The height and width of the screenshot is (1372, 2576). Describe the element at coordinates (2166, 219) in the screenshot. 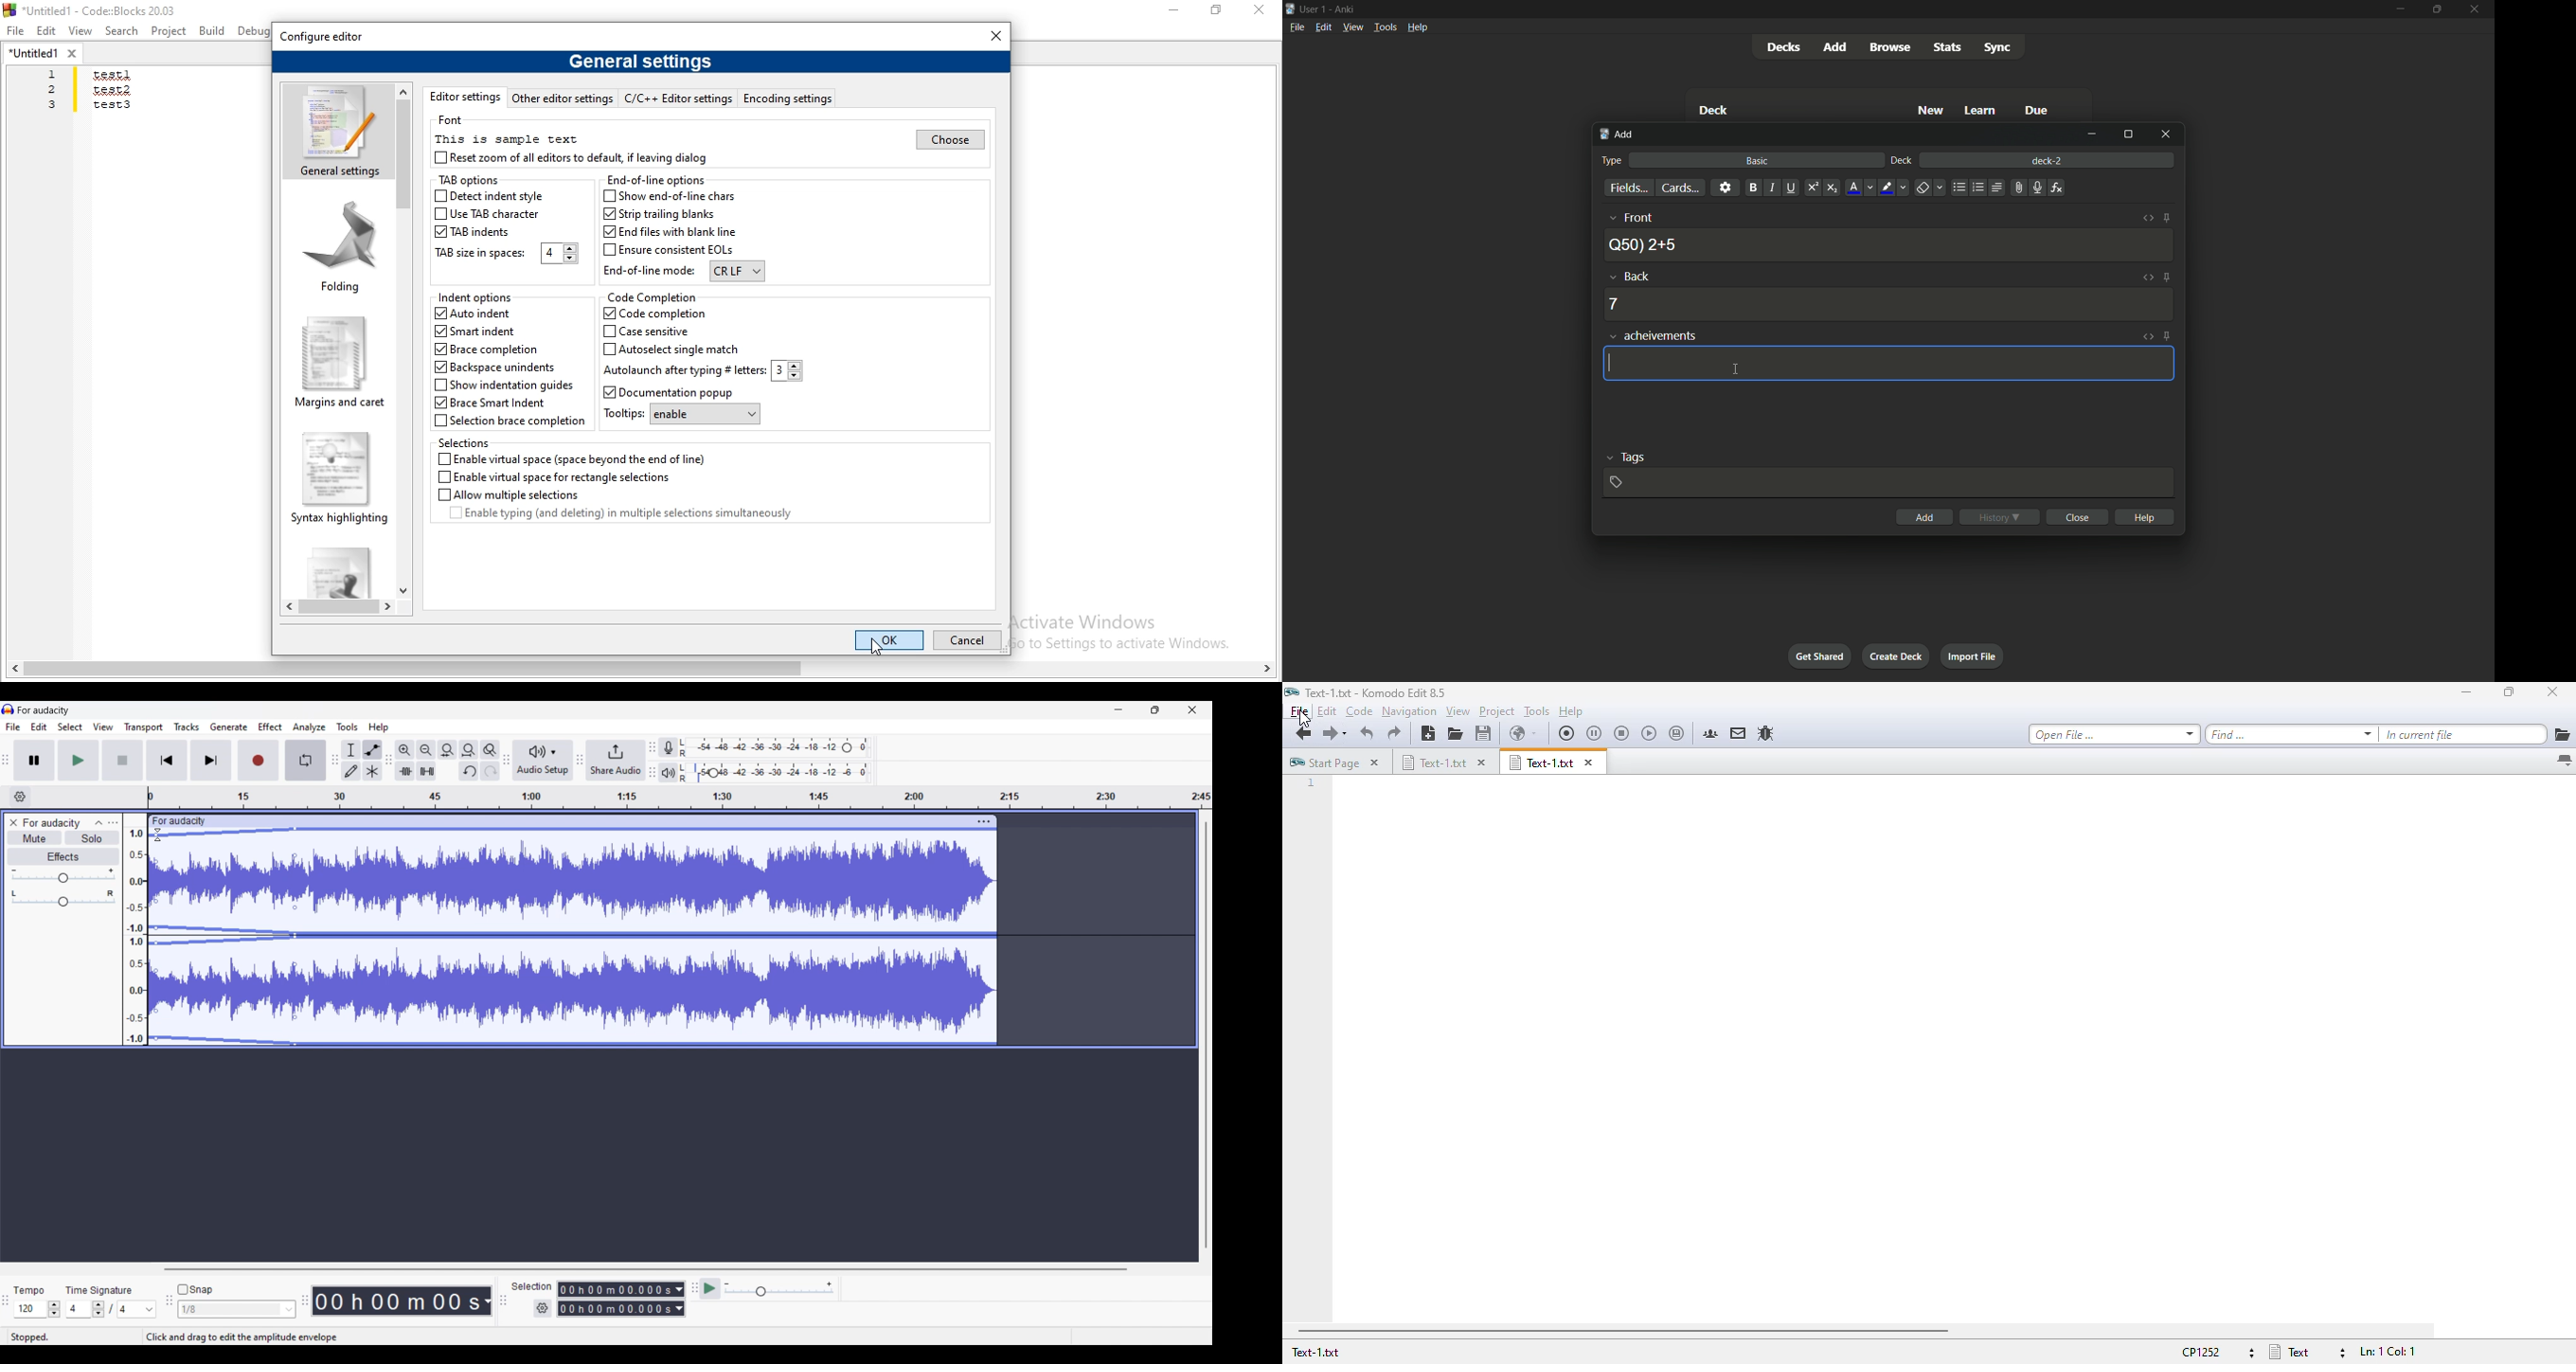

I see `toggle sticky` at that location.